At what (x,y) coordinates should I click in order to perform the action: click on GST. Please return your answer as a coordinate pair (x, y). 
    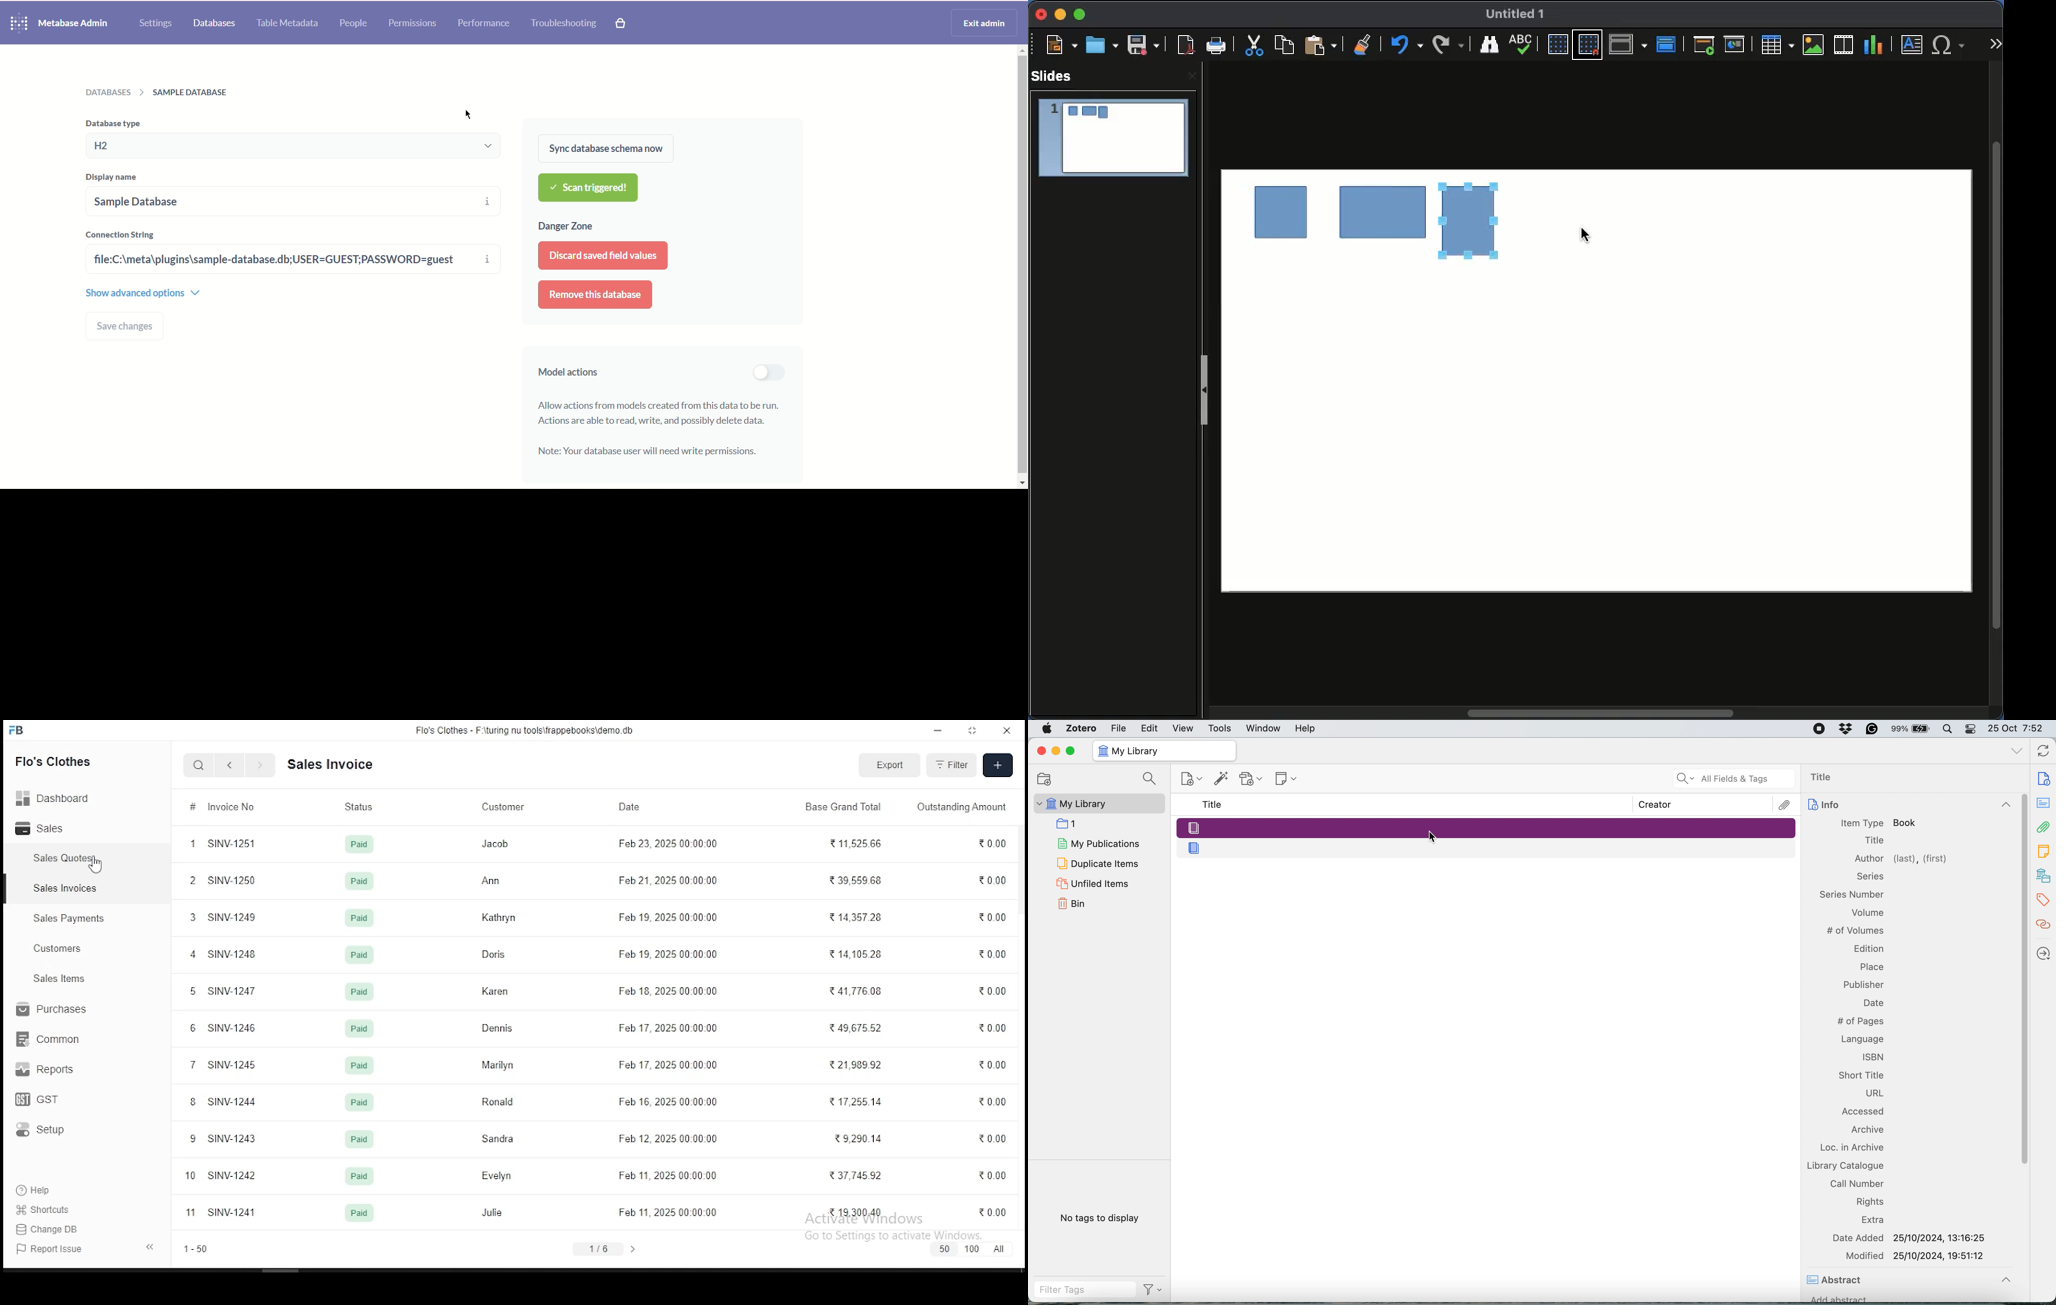
    Looking at the image, I should click on (51, 1101).